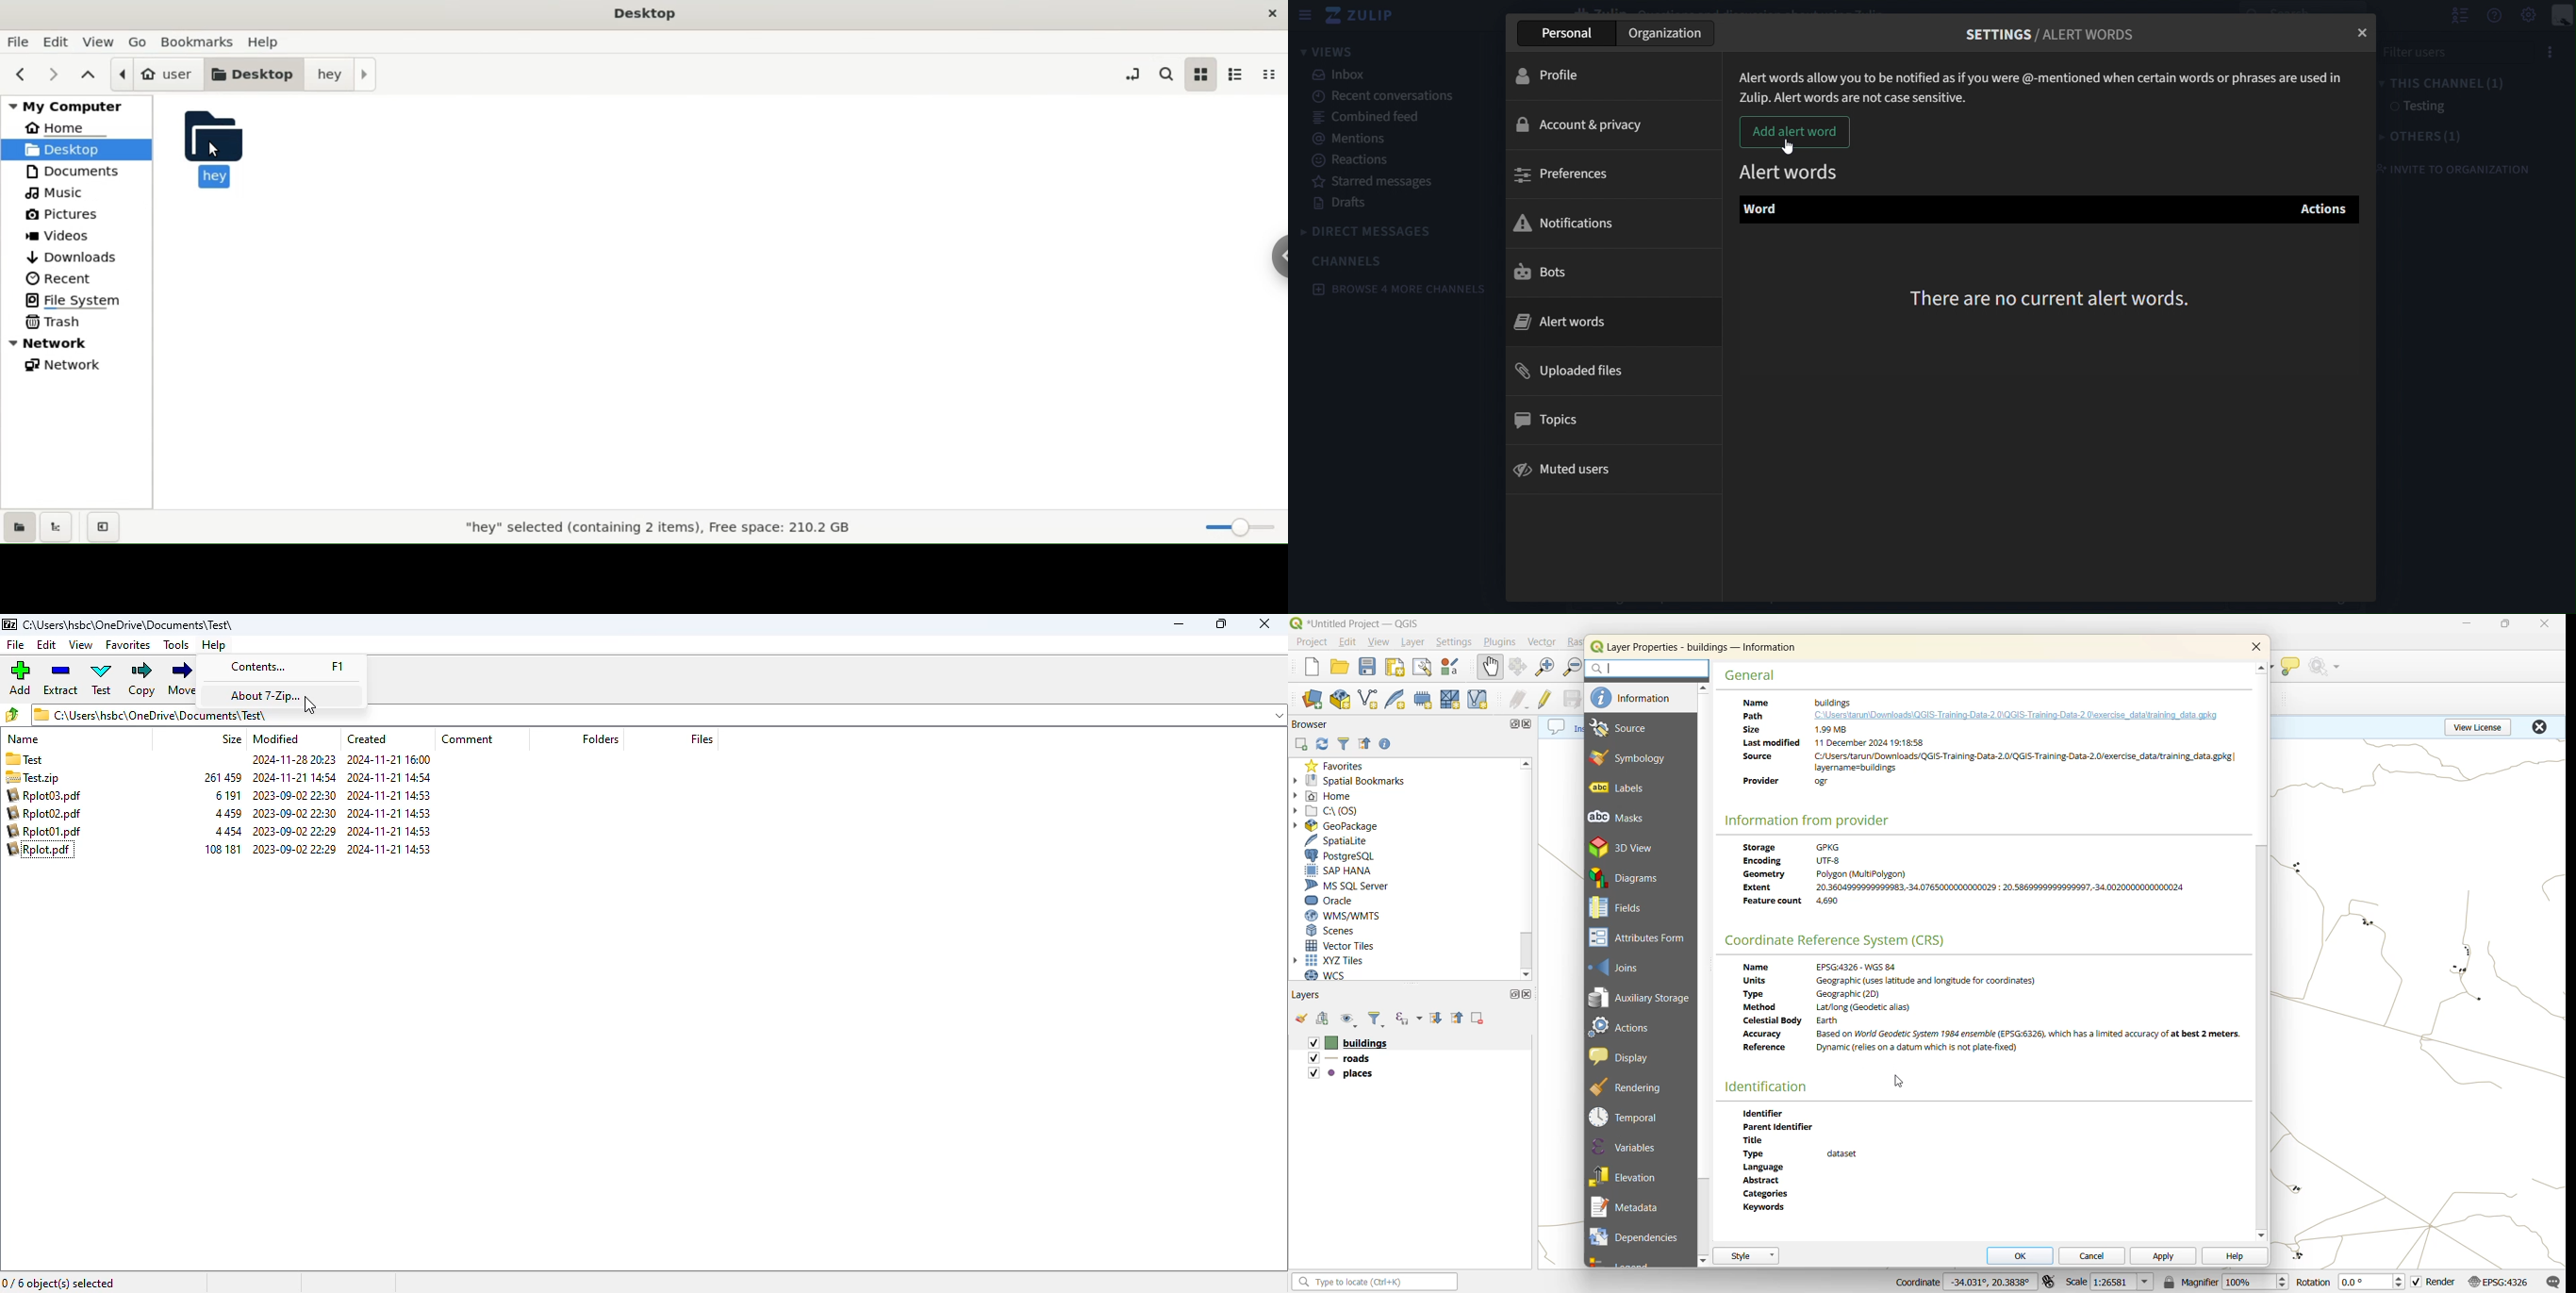  Describe the element at coordinates (59, 193) in the screenshot. I see `music` at that location.